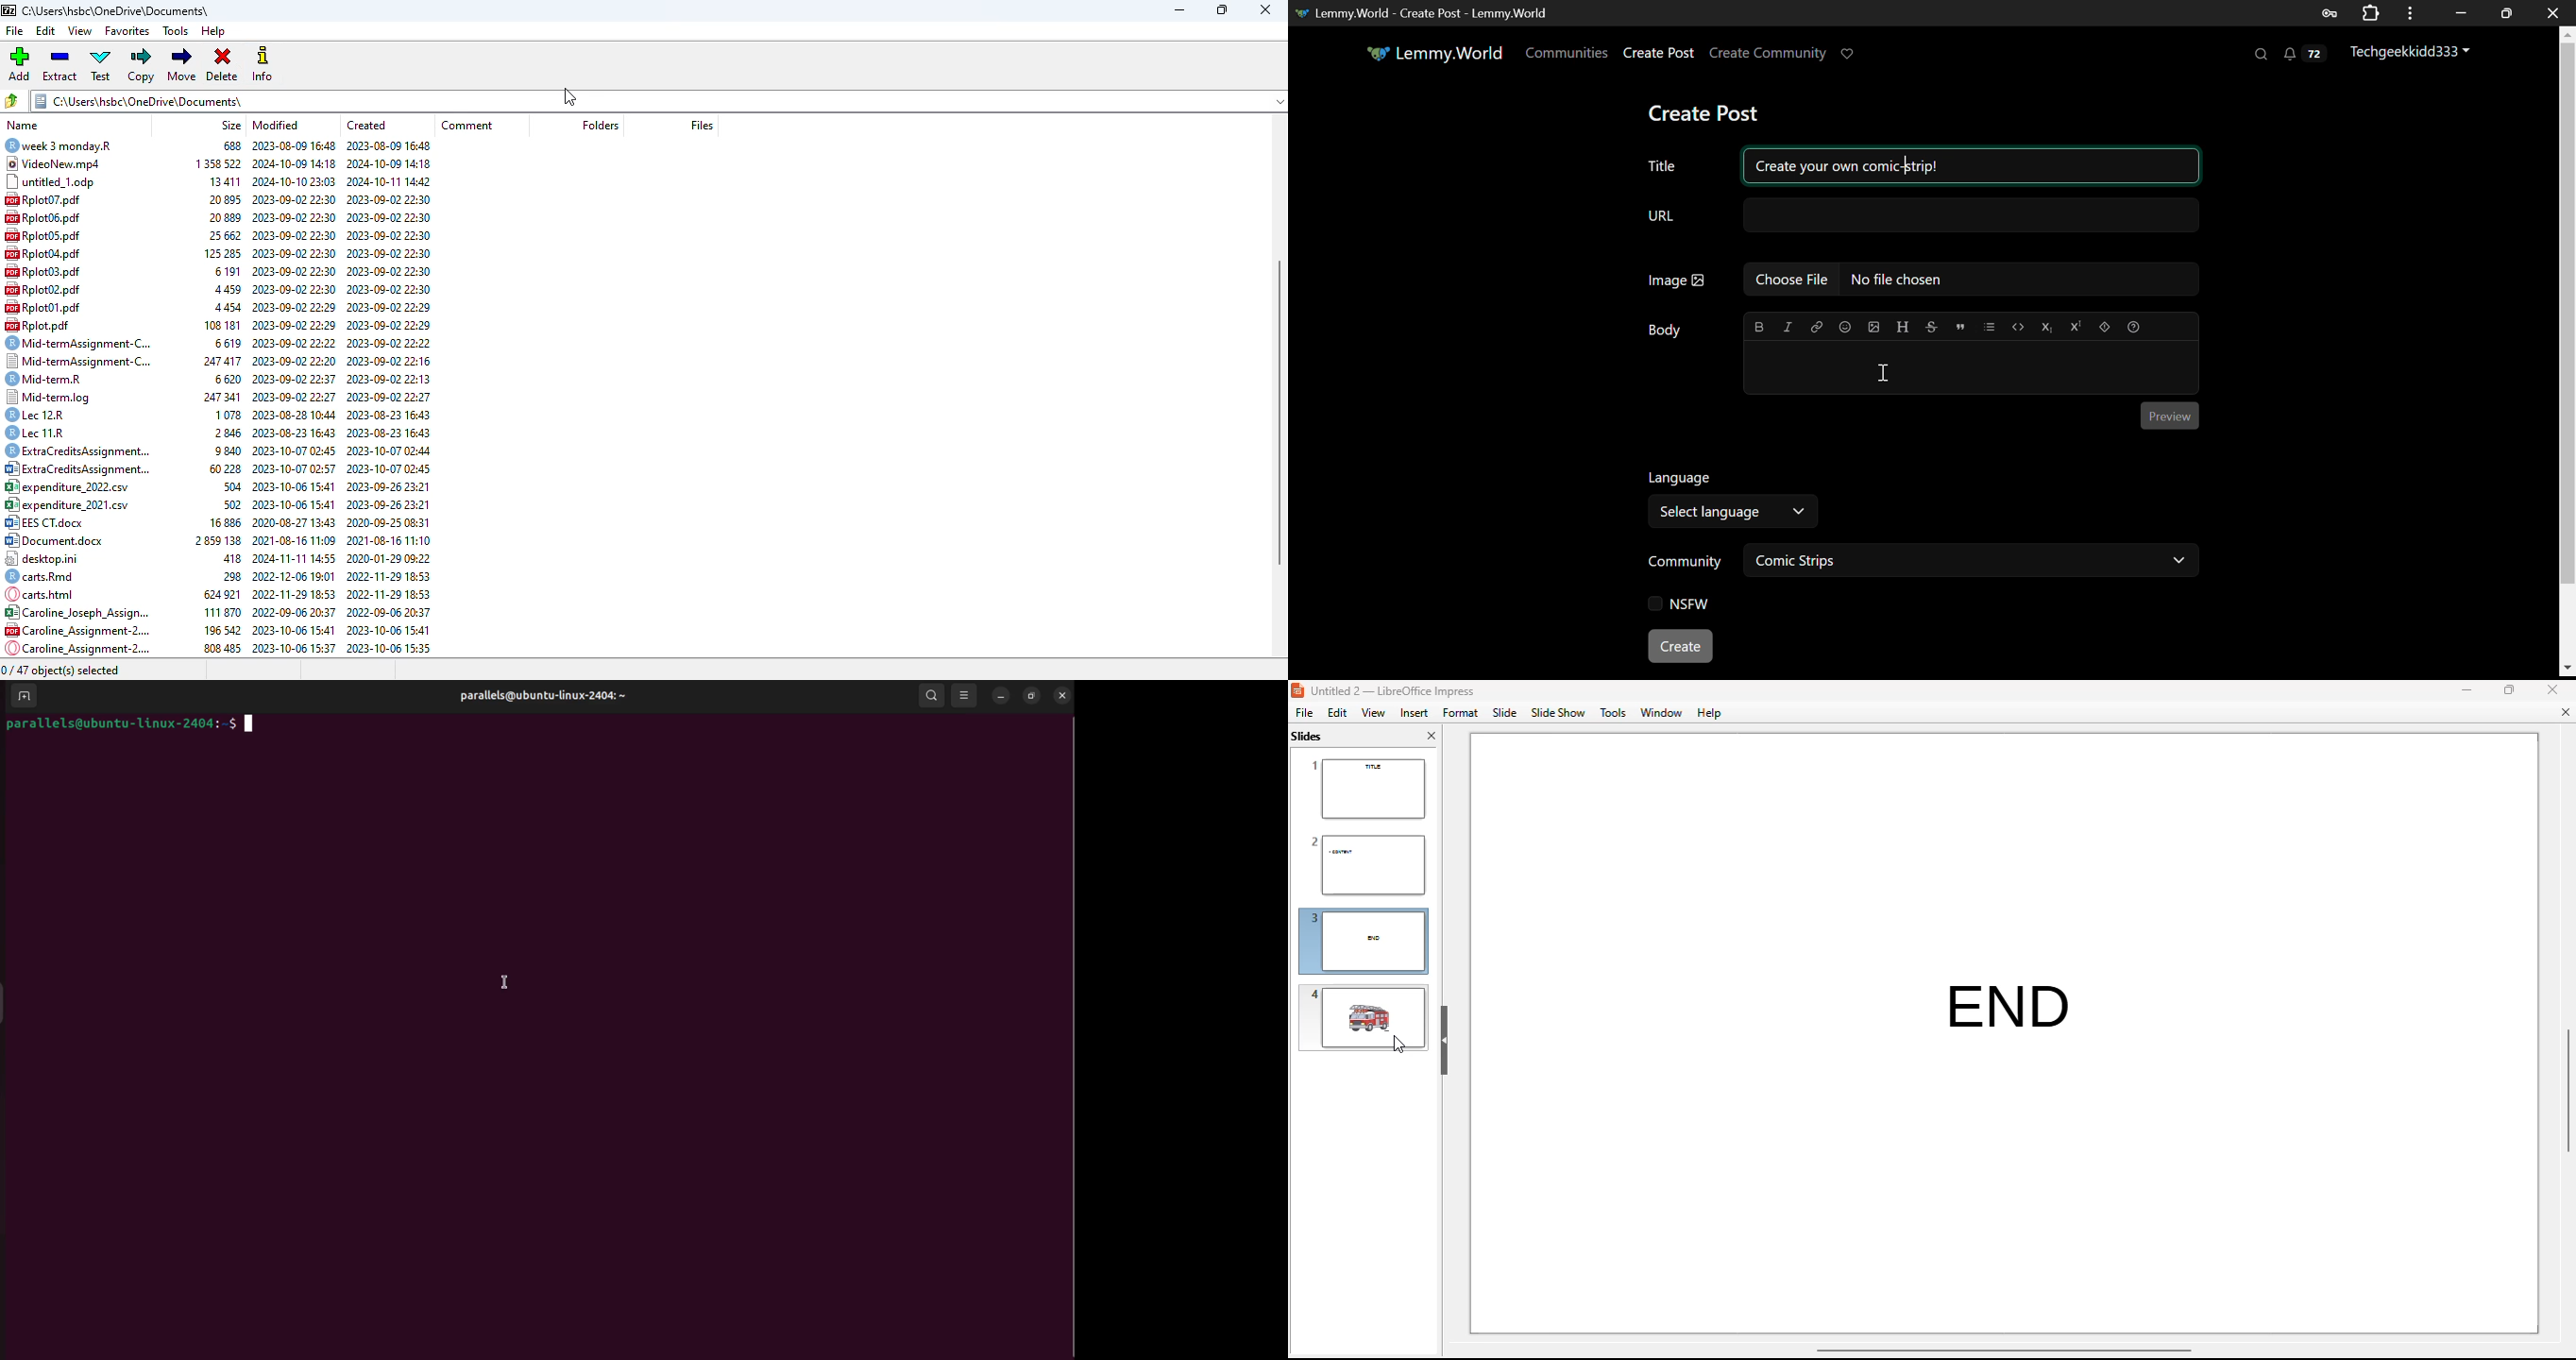 This screenshot has width=2576, height=1372. What do you see at coordinates (218, 180) in the screenshot?
I see `13411` at bounding box center [218, 180].